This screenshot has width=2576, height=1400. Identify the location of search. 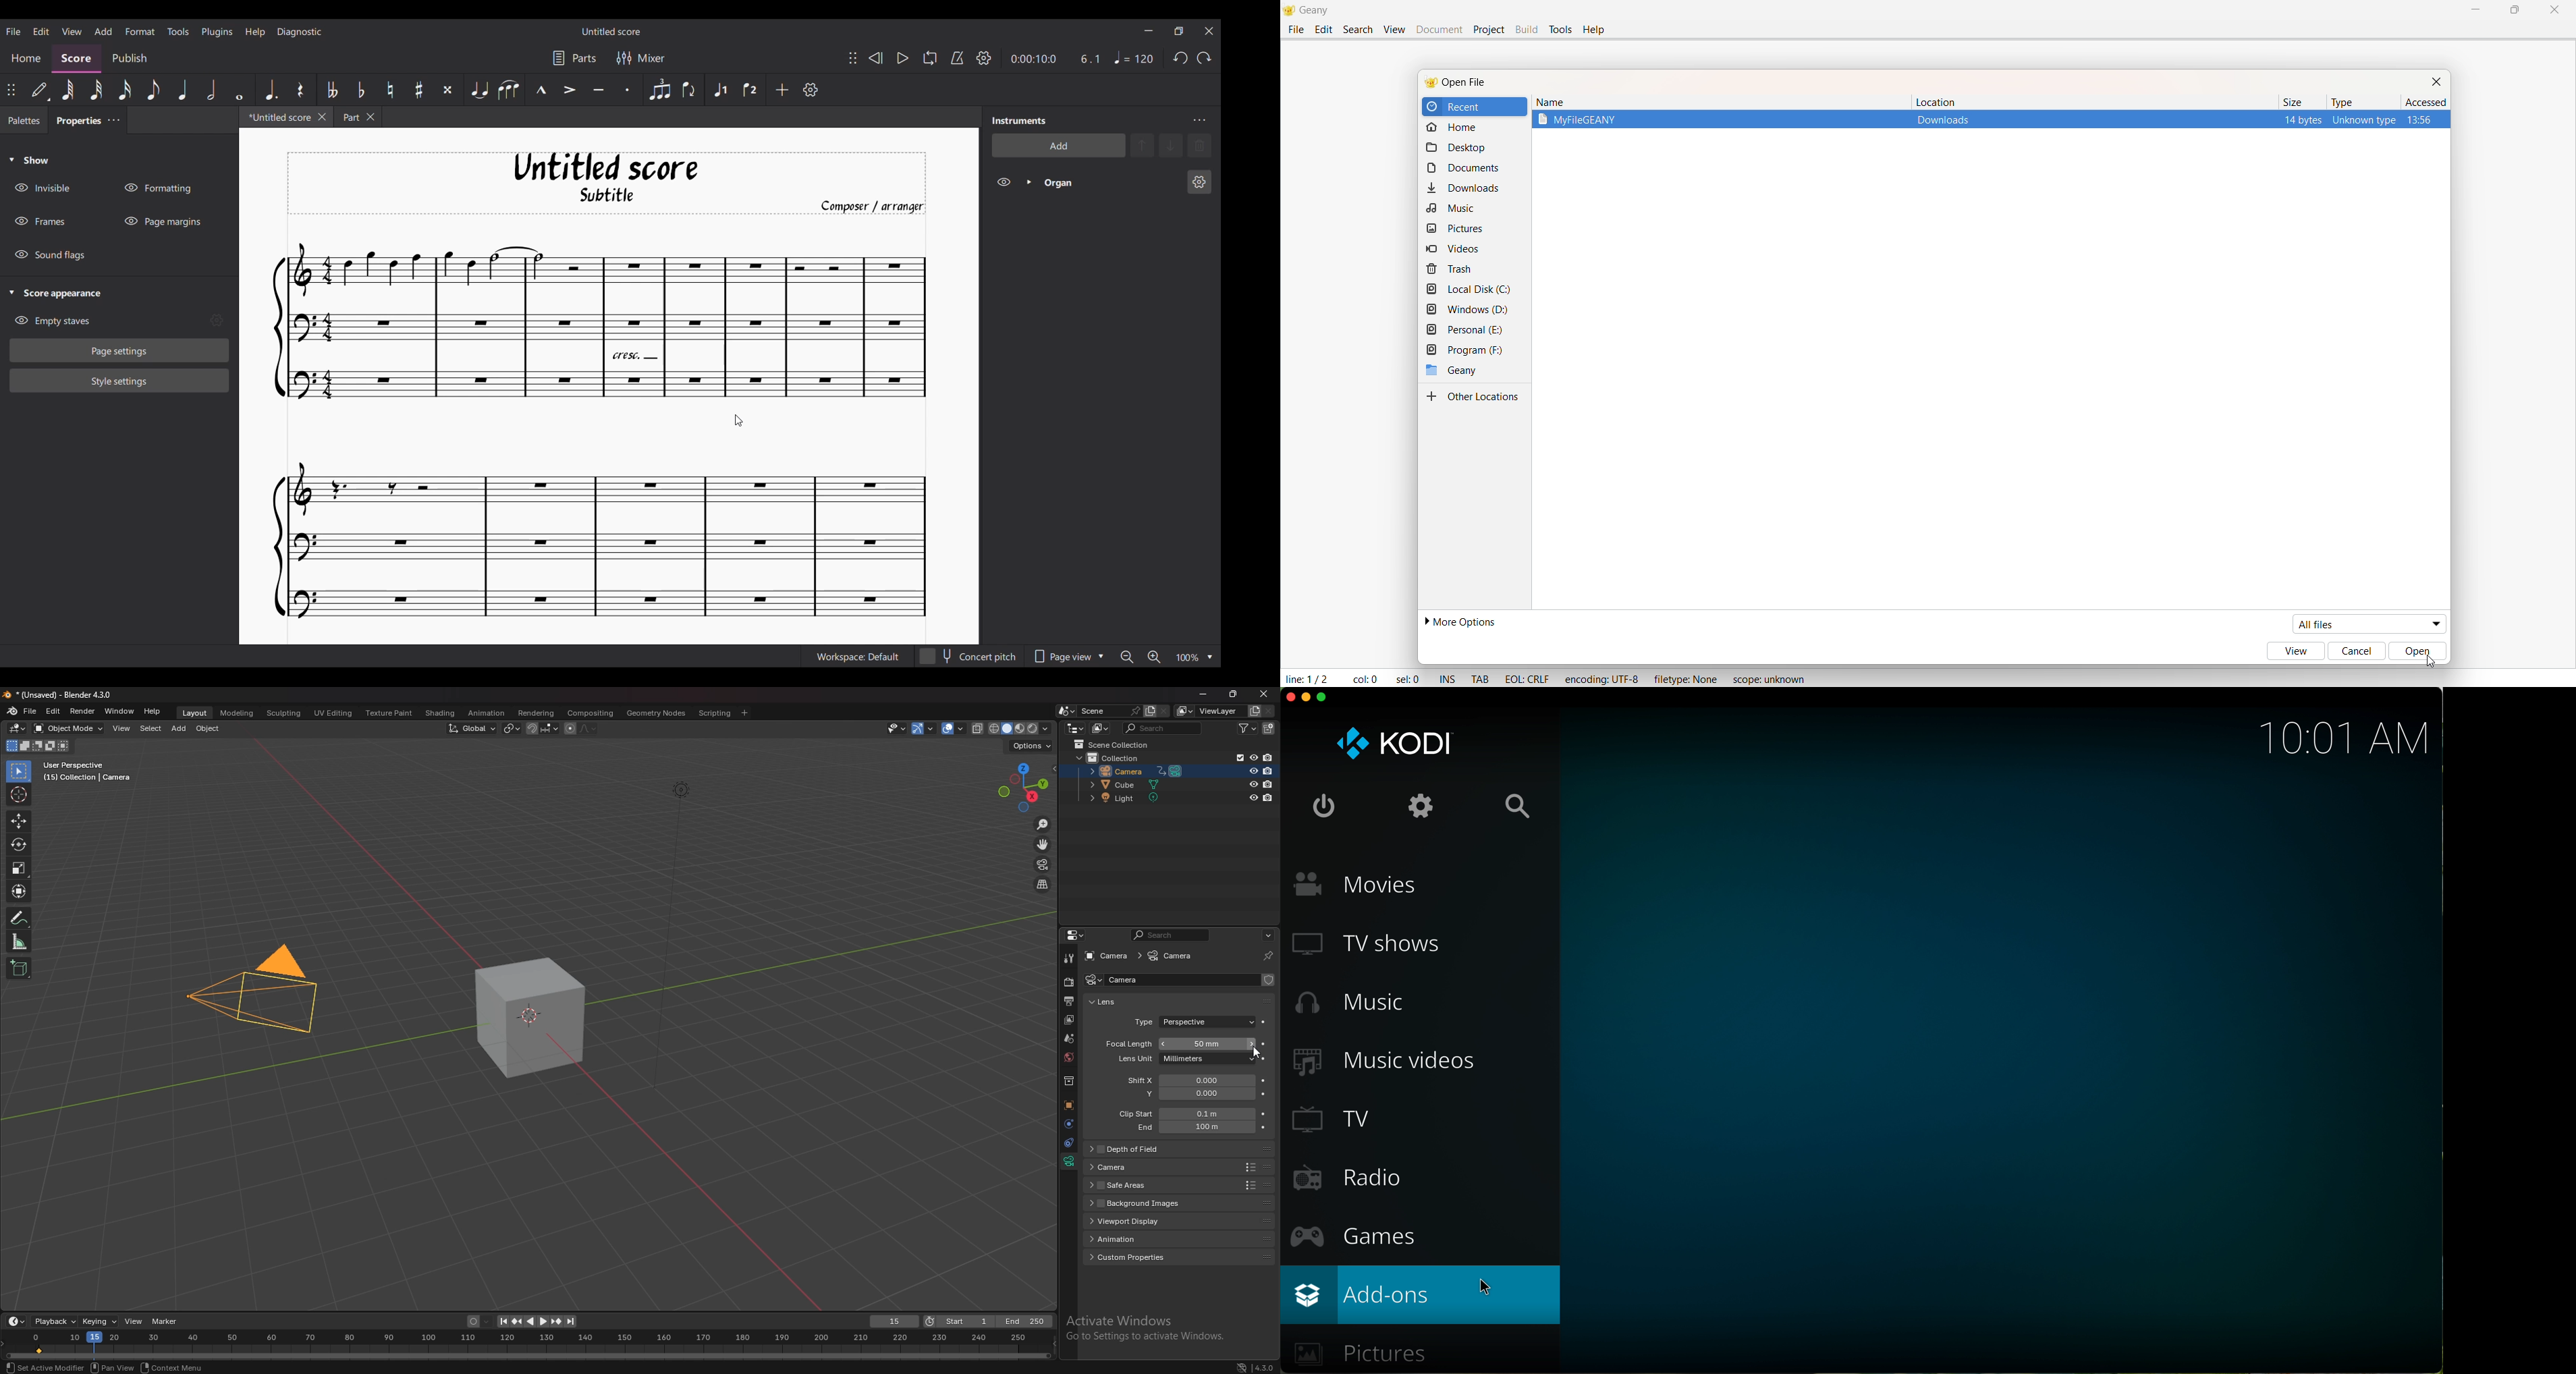
(1163, 728).